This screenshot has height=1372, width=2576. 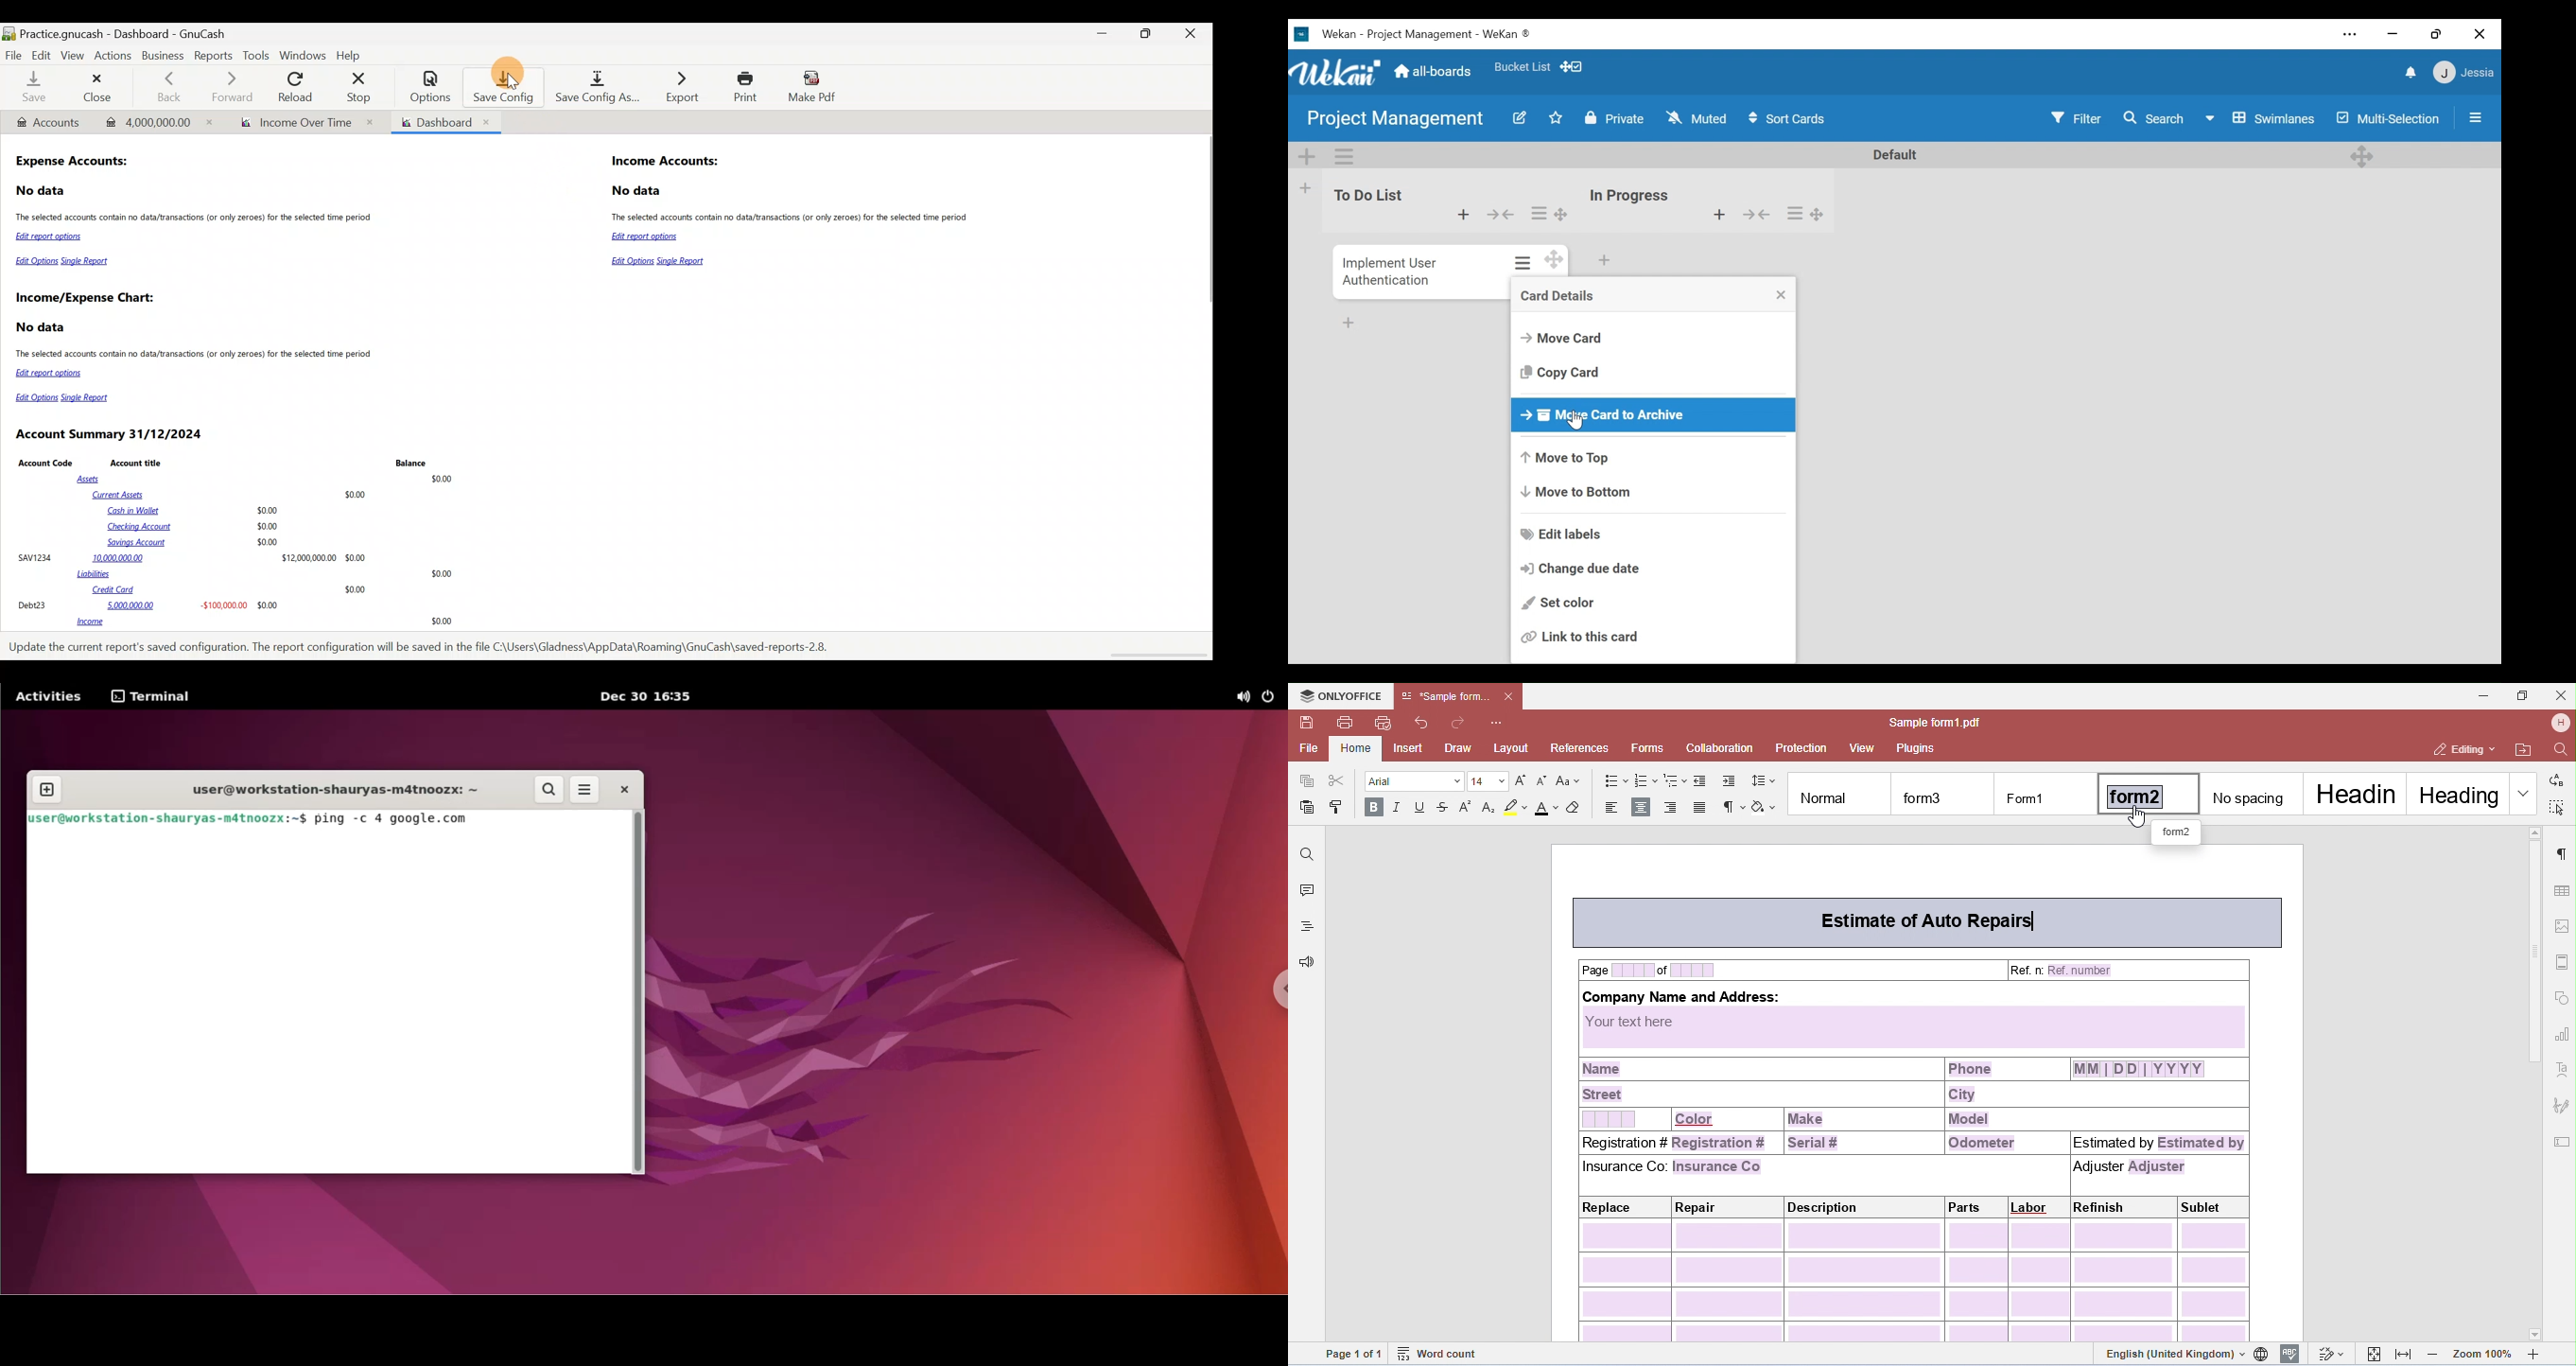 What do you see at coordinates (52, 238) in the screenshot?
I see `Edit report options` at bounding box center [52, 238].